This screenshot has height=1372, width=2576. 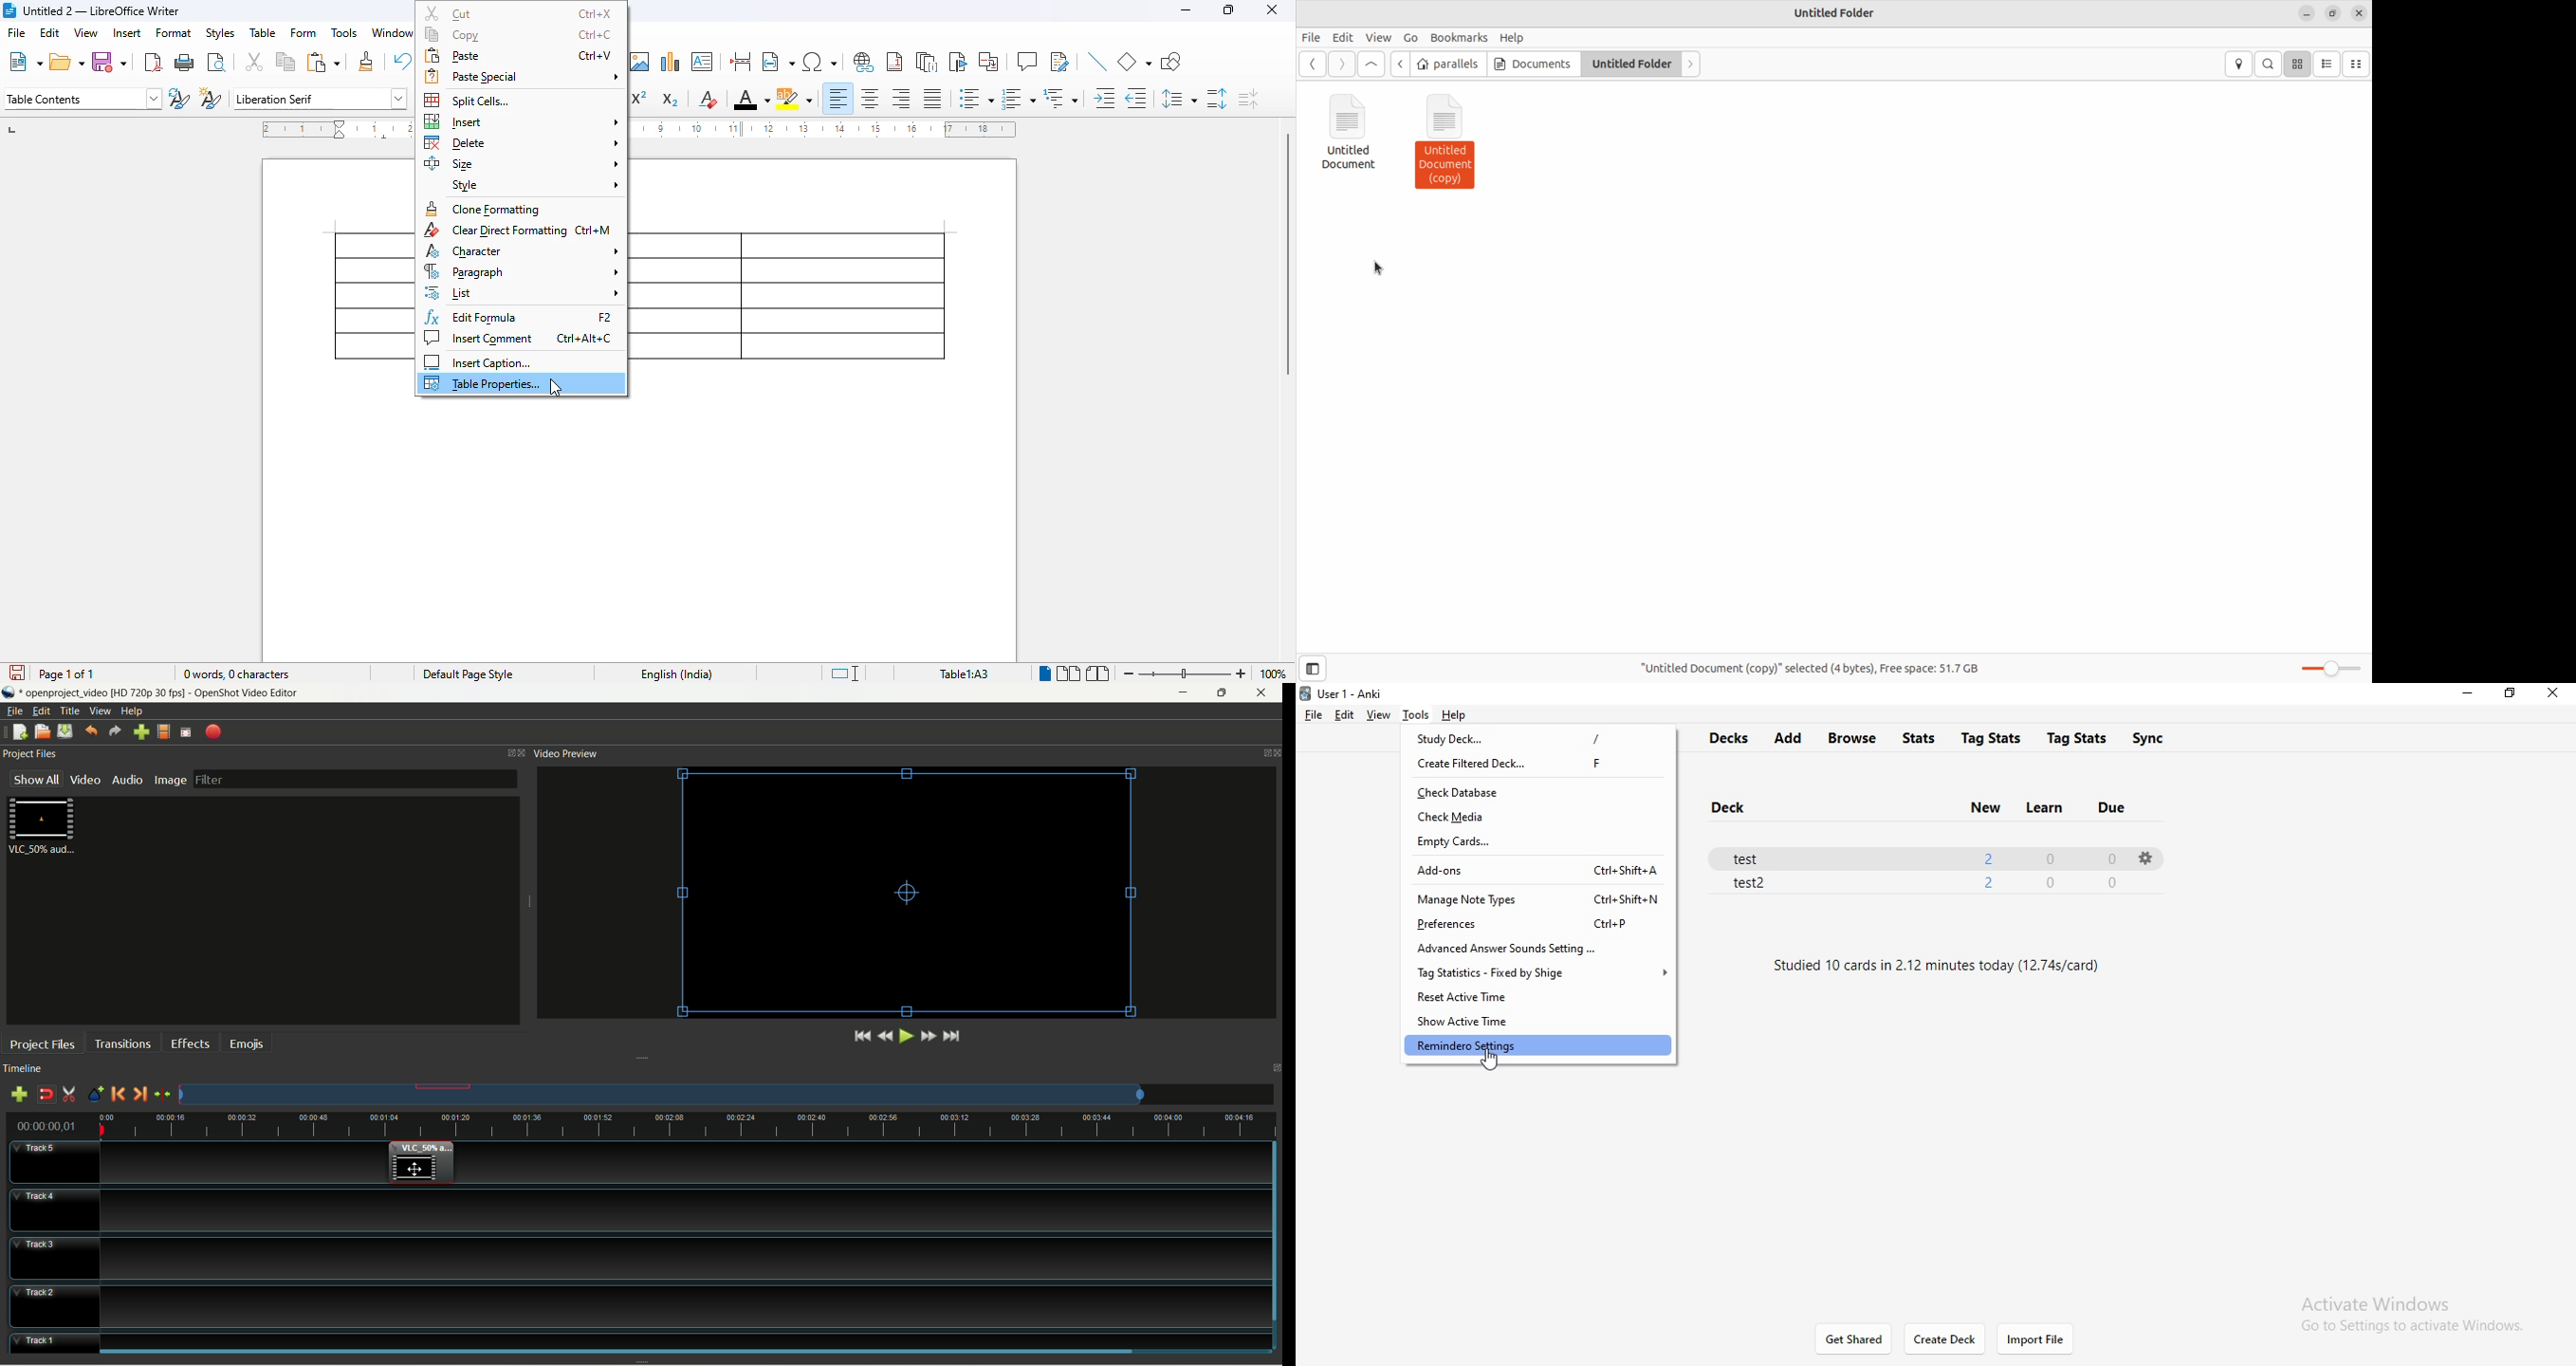 What do you see at coordinates (186, 732) in the screenshot?
I see `fullscreen` at bounding box center [186, 732].